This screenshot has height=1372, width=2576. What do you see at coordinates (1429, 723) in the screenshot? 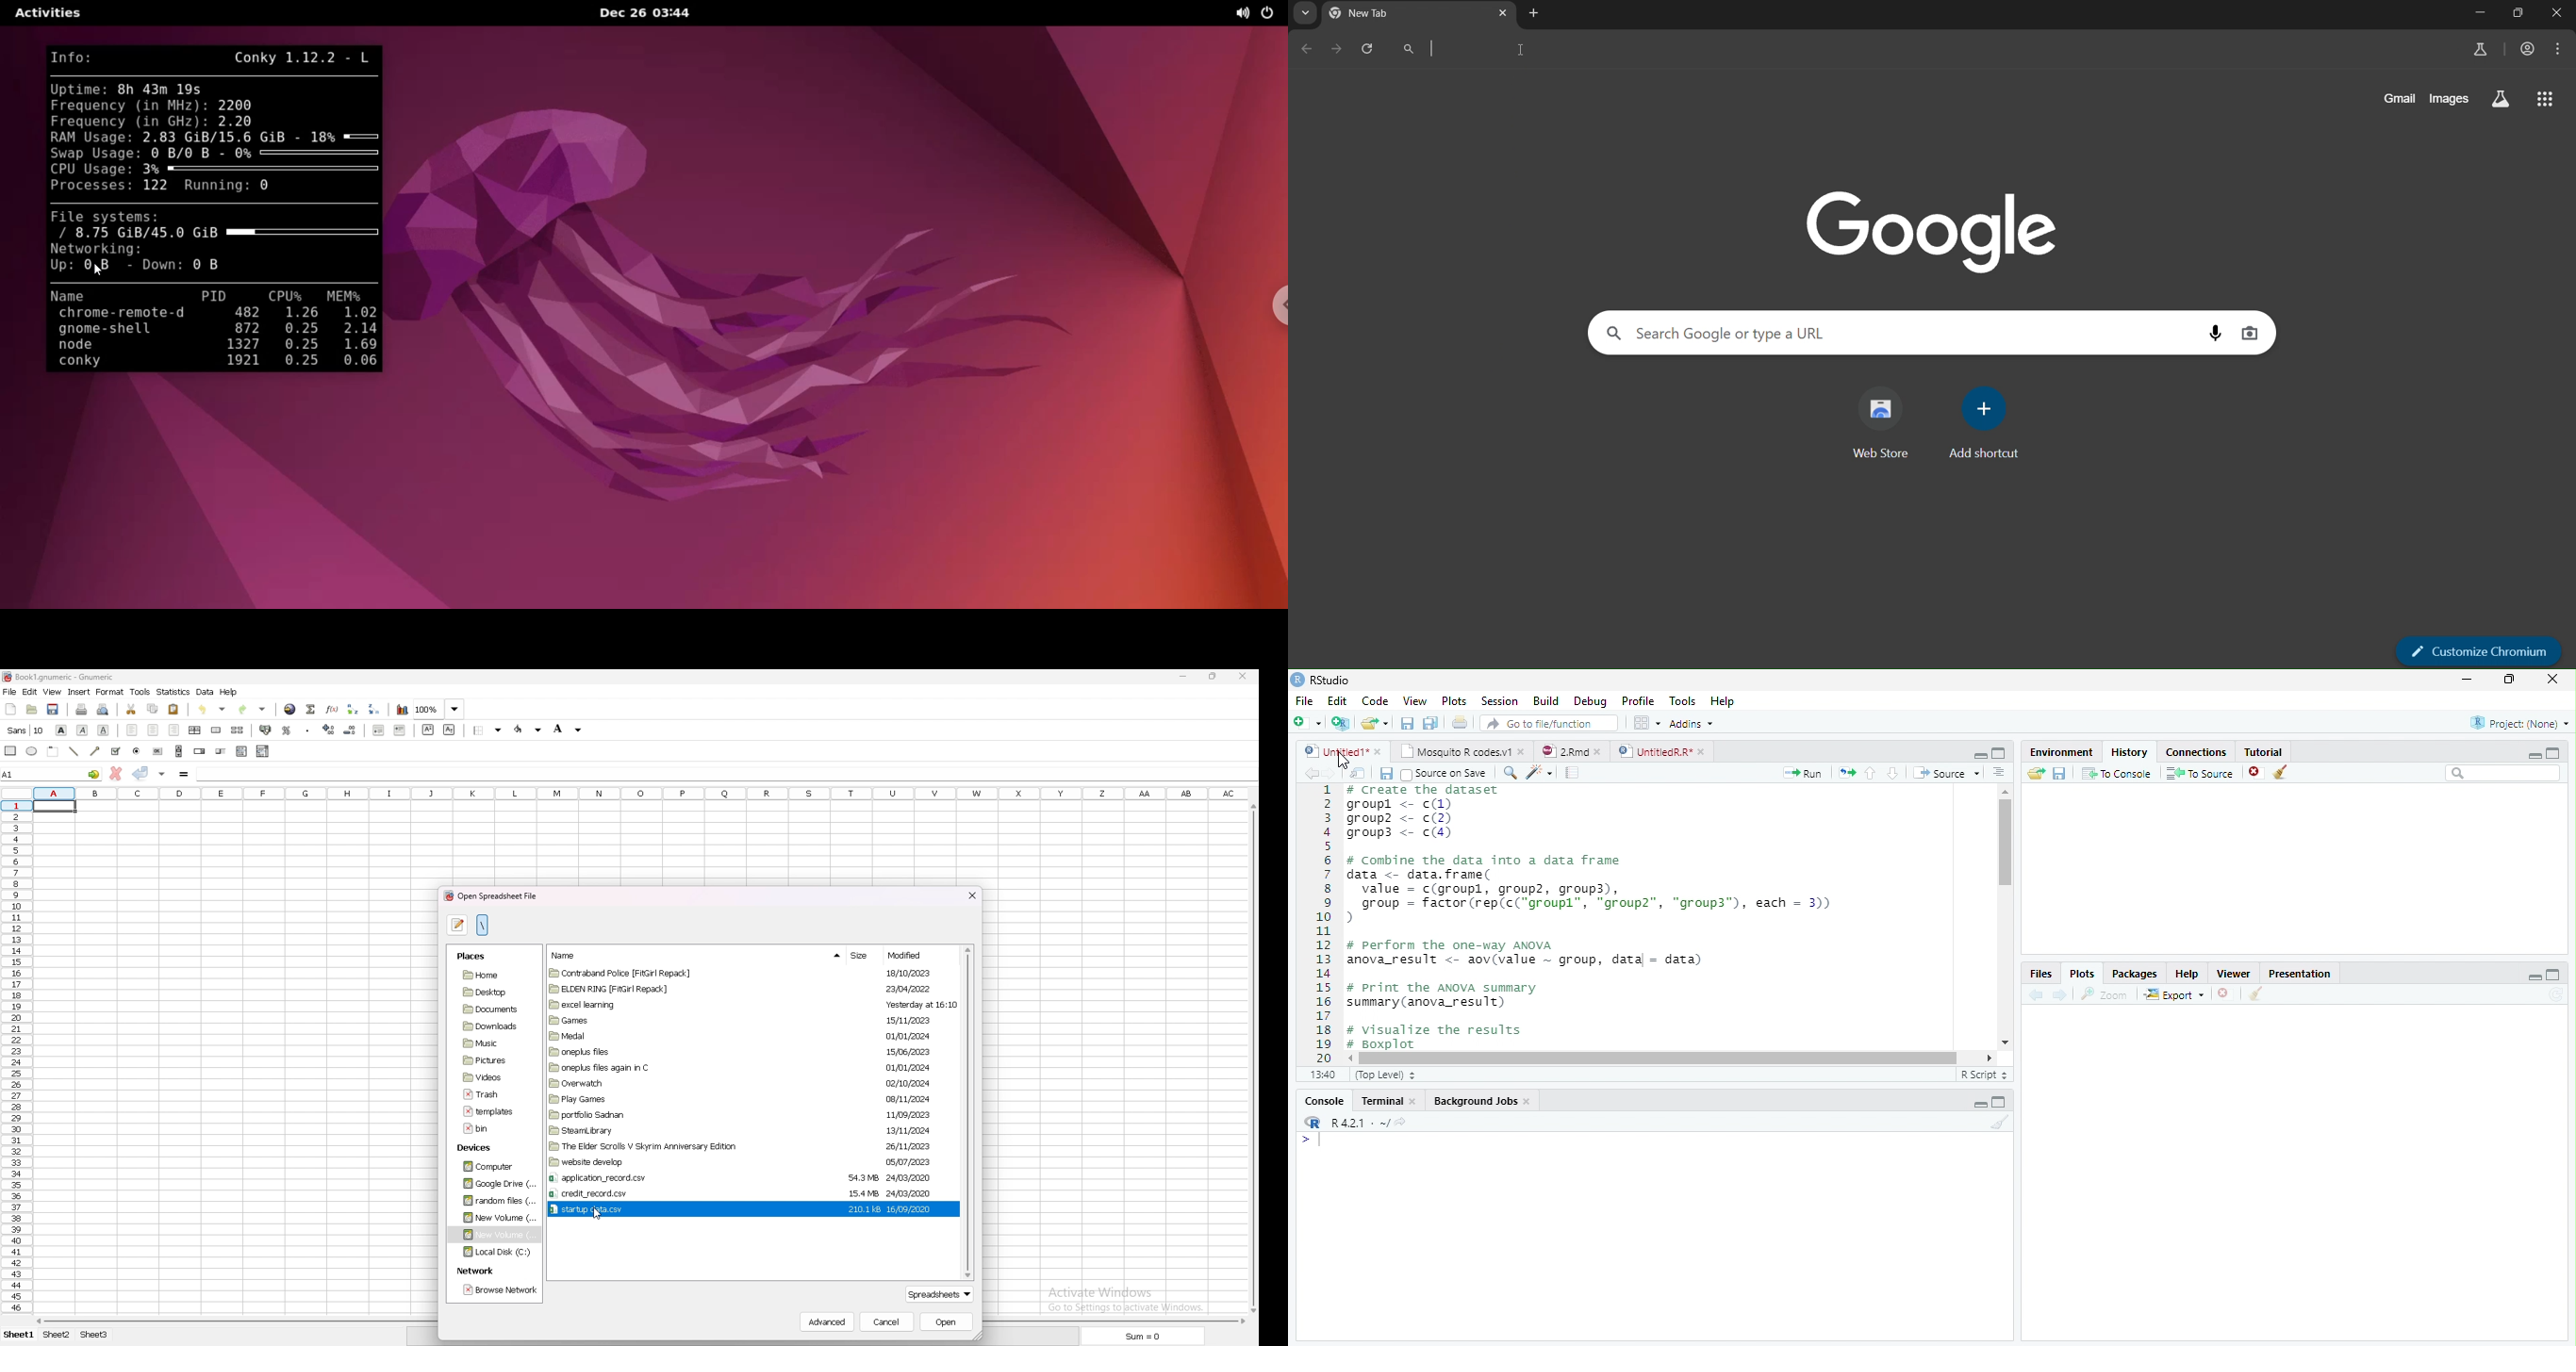
I see `Save All open documents` at bounding box center [1429, 723].